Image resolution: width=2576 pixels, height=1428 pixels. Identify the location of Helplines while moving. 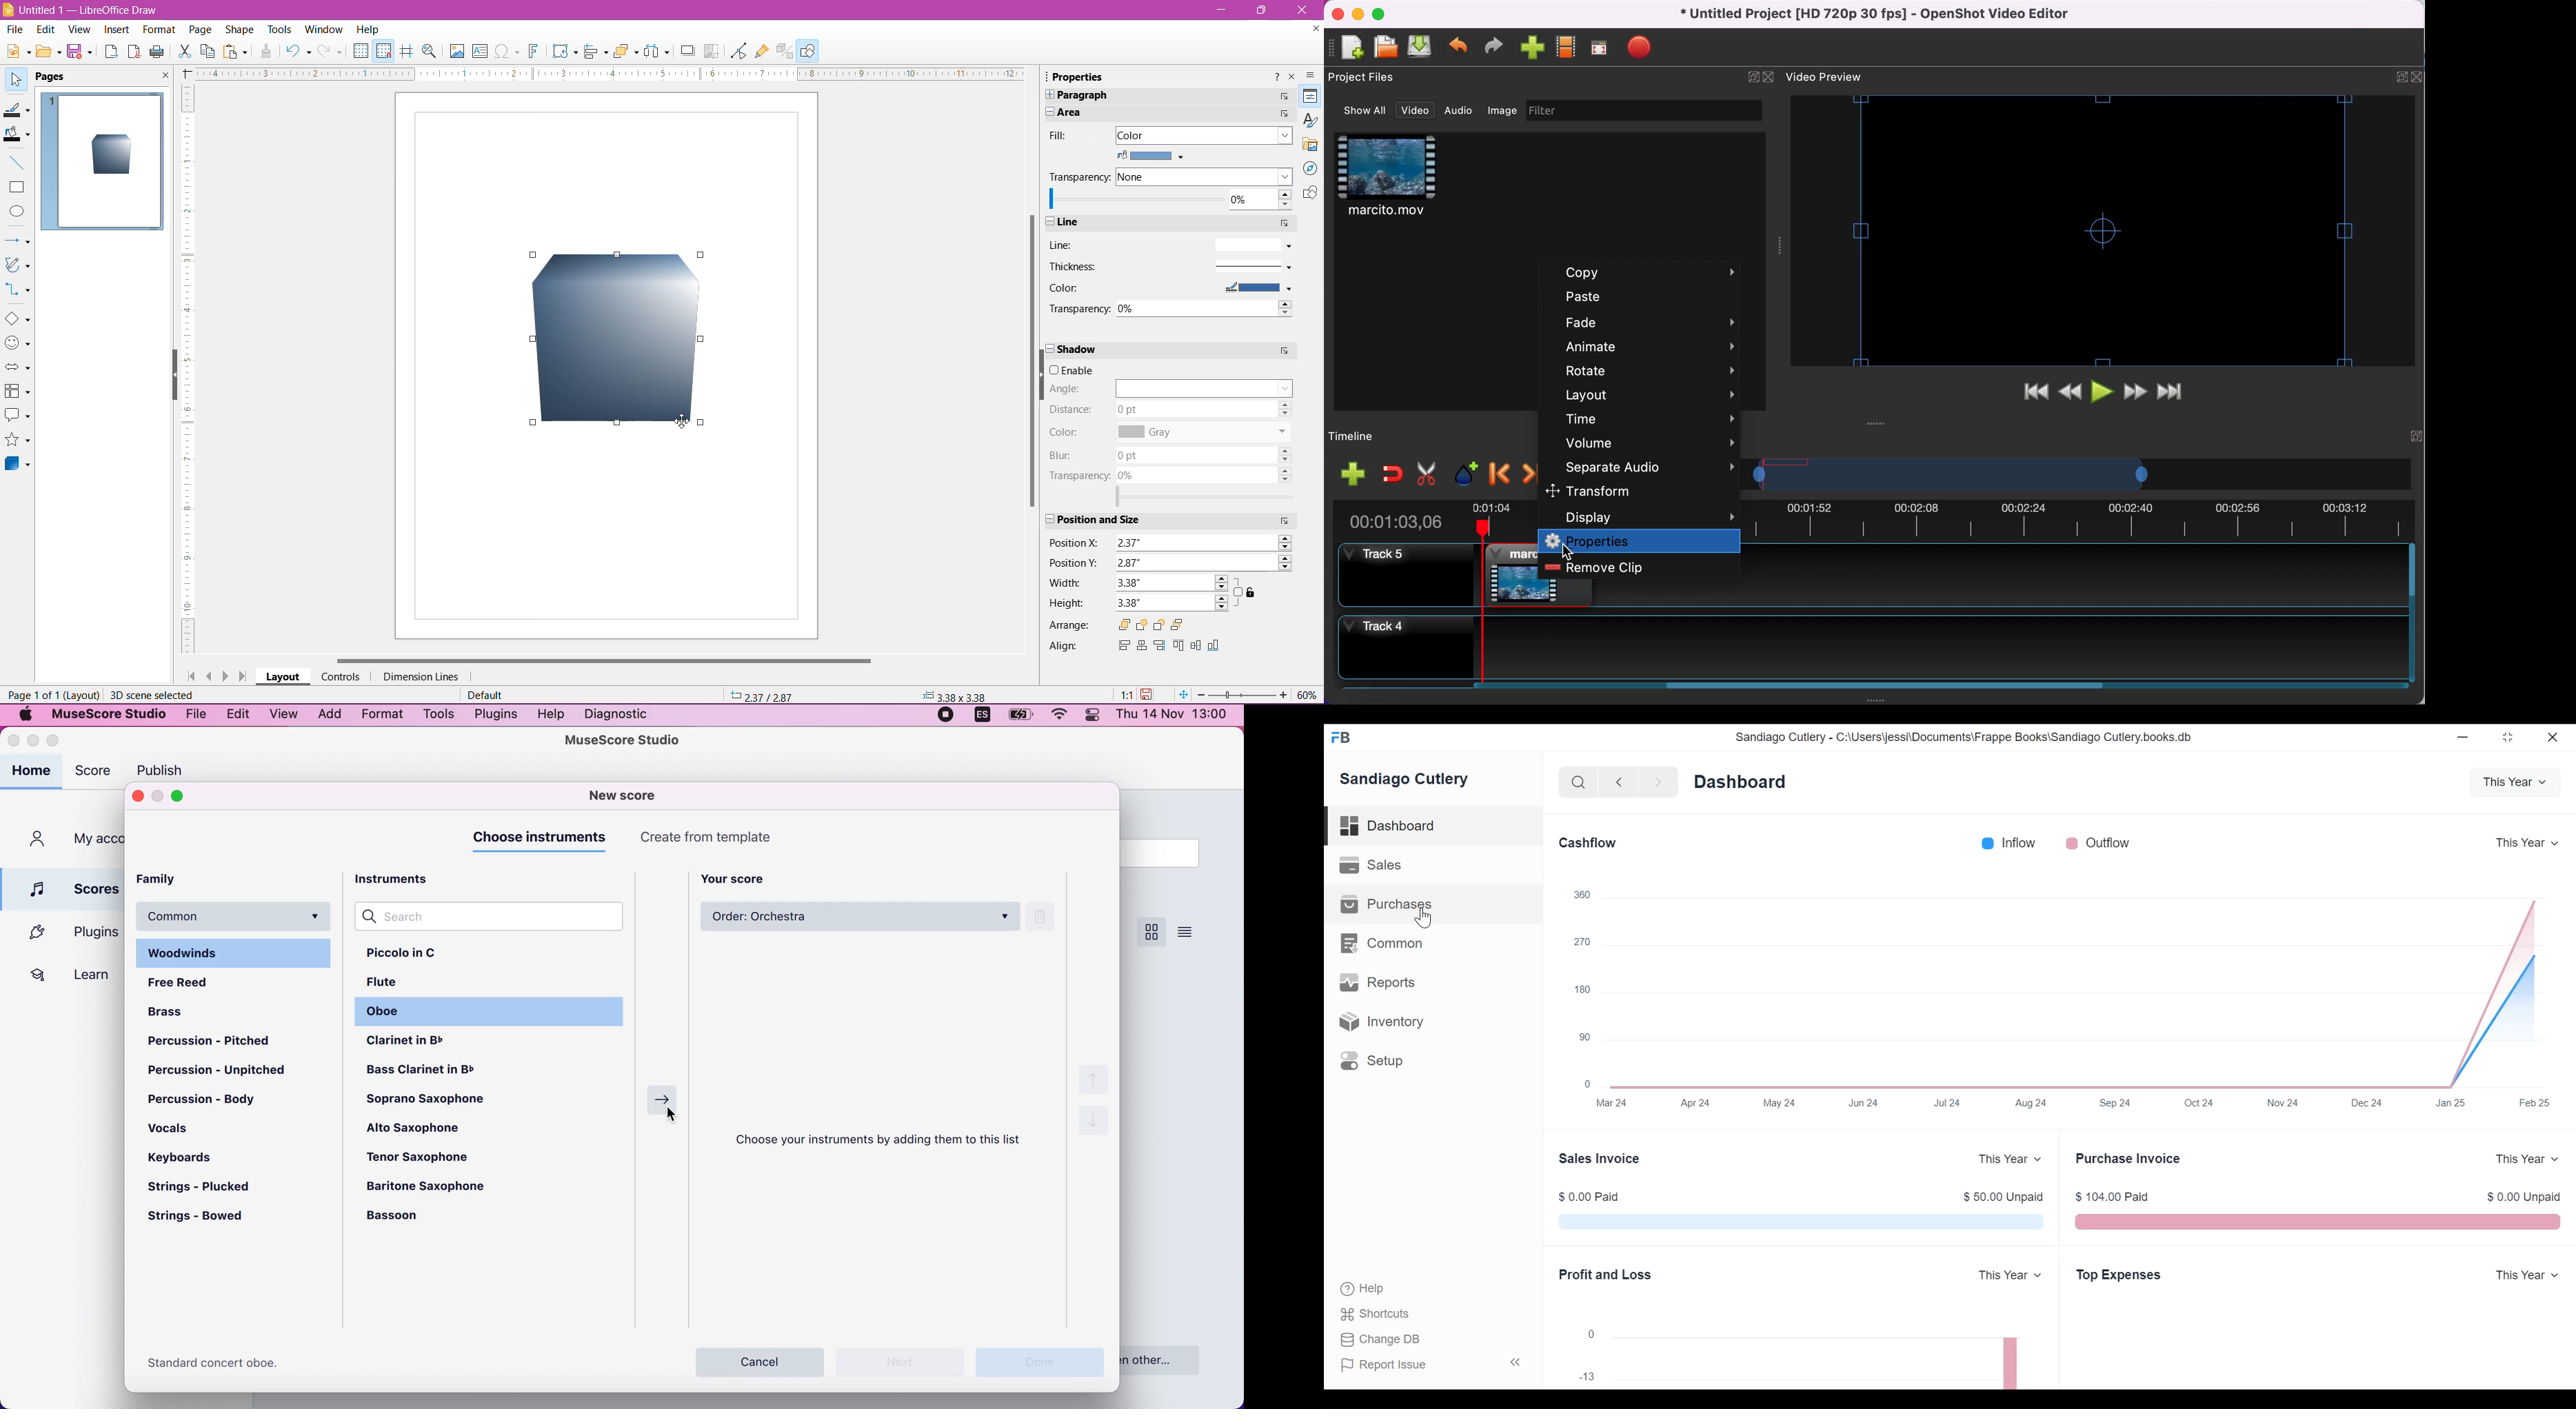
(407, 51).